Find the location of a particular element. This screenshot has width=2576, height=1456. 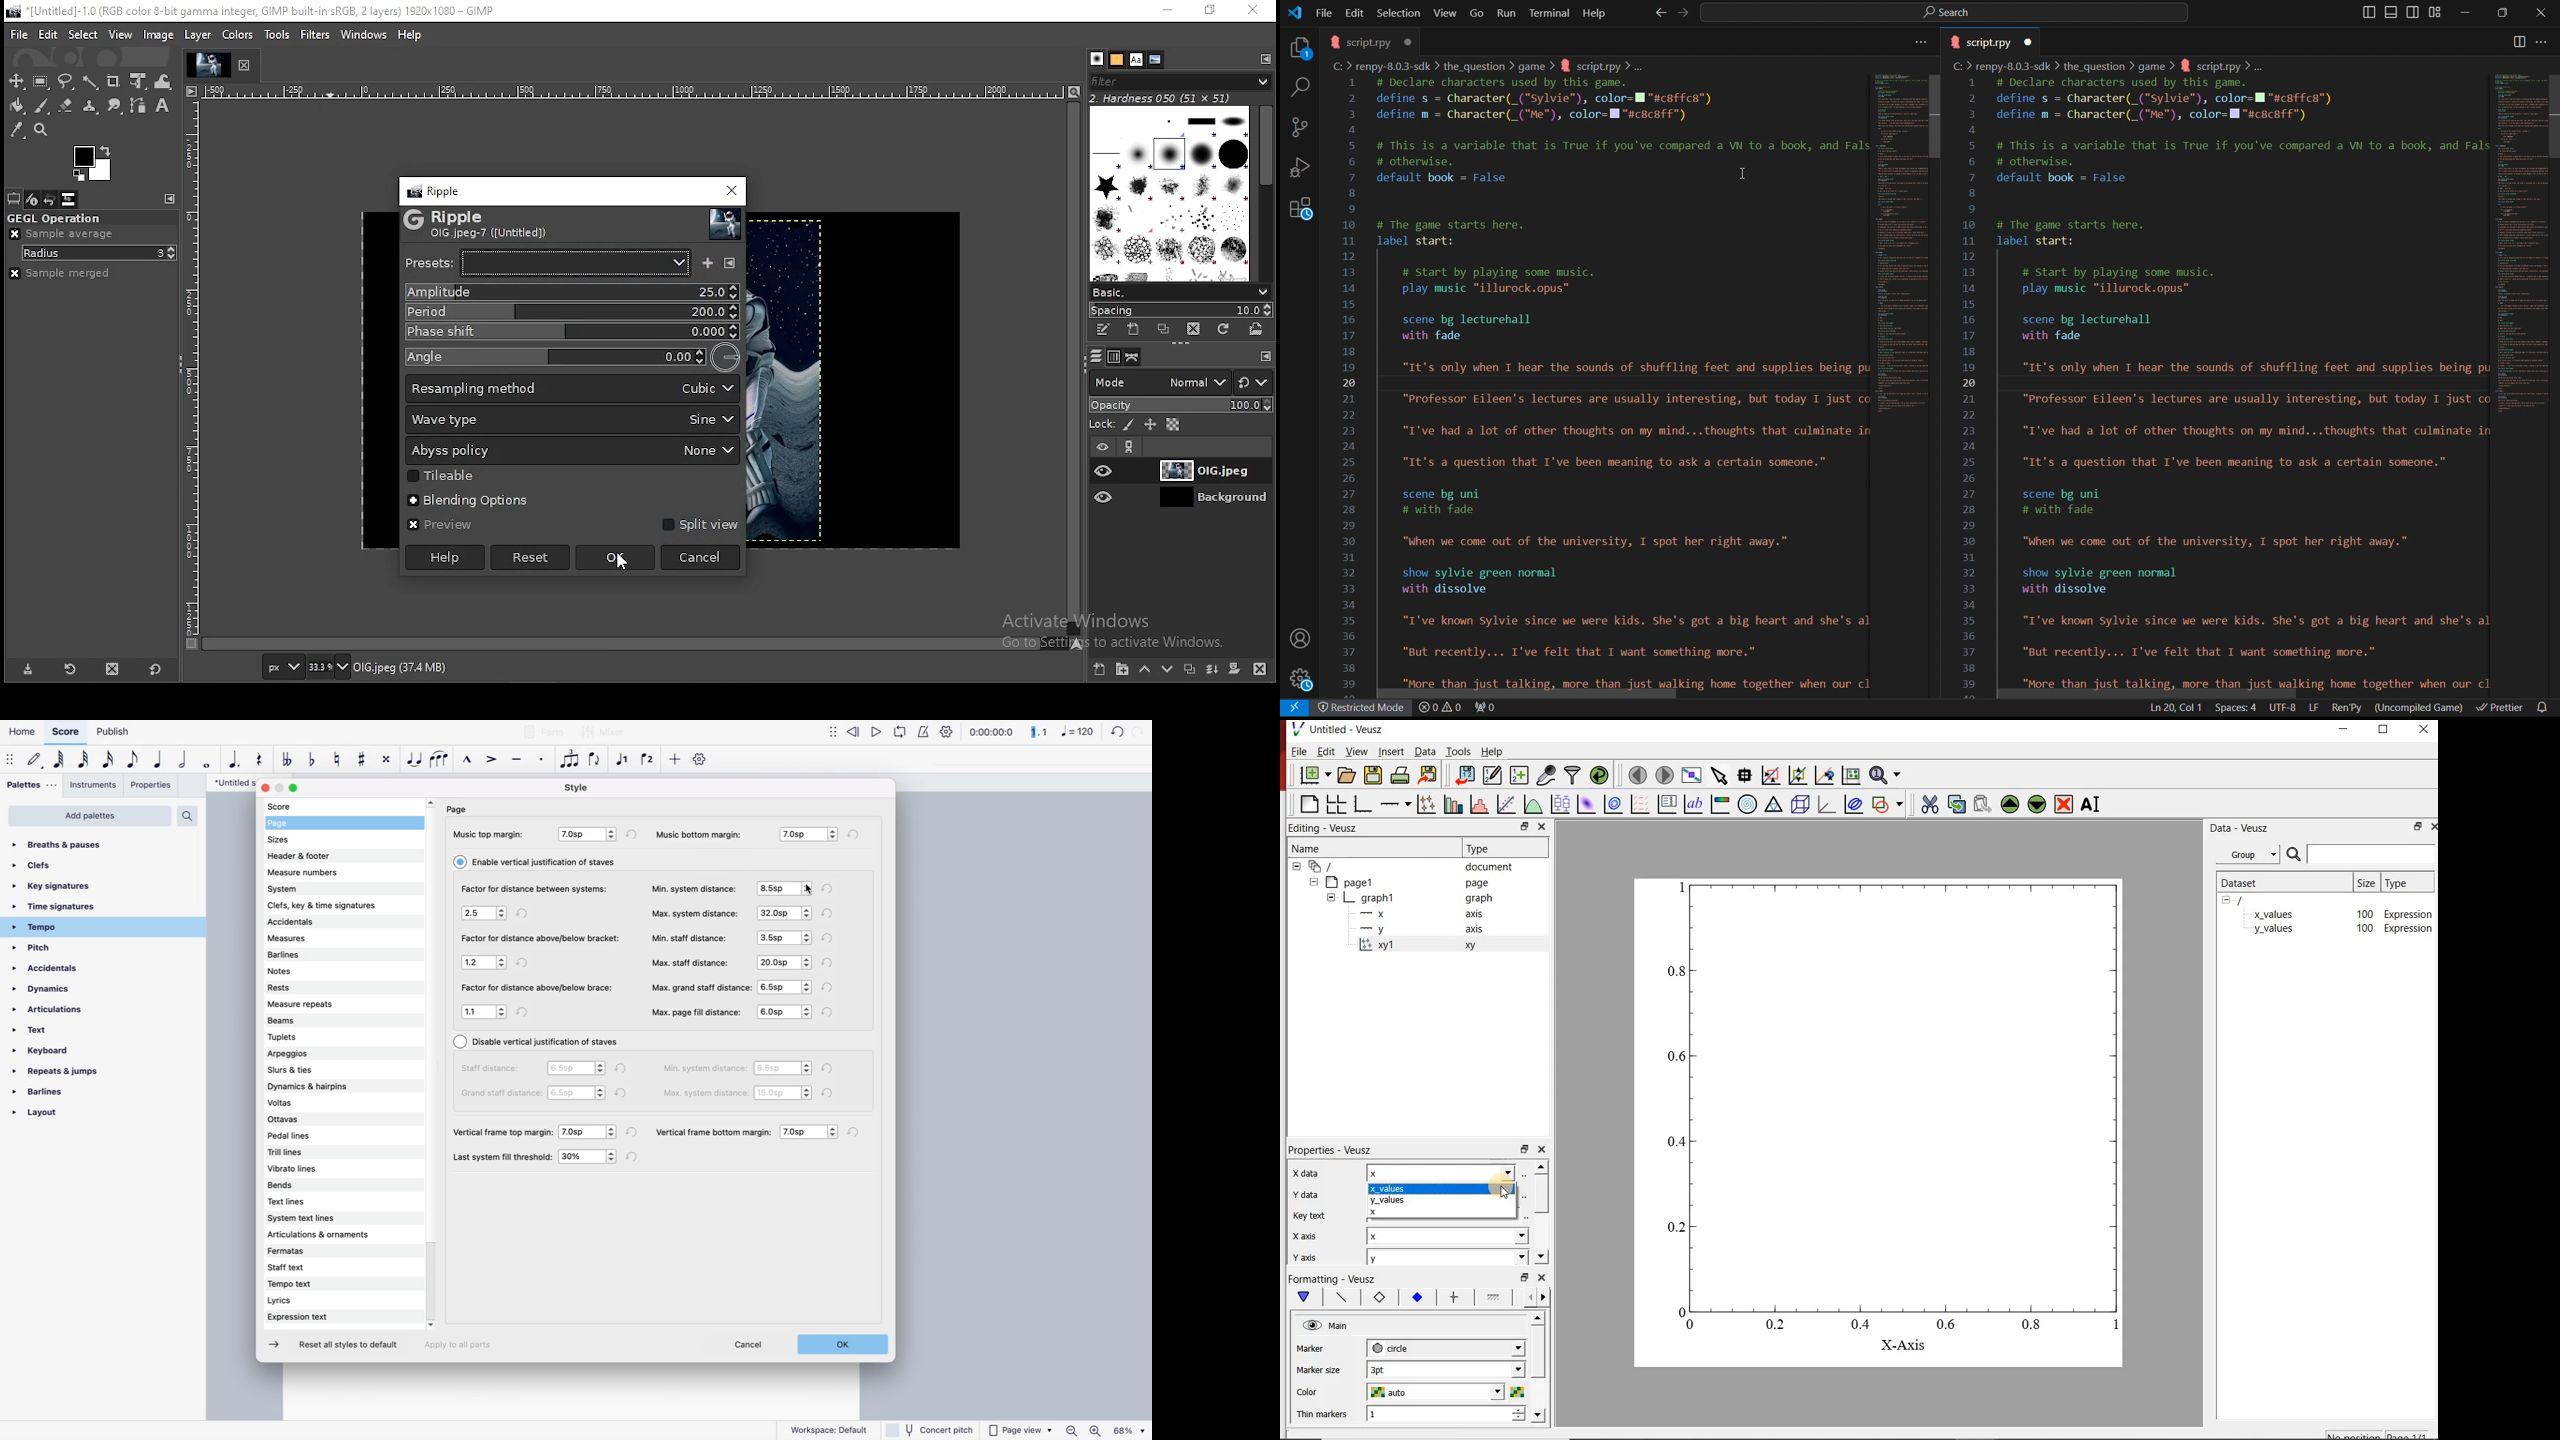

pedal lines is located at coordinates (305, 1137).